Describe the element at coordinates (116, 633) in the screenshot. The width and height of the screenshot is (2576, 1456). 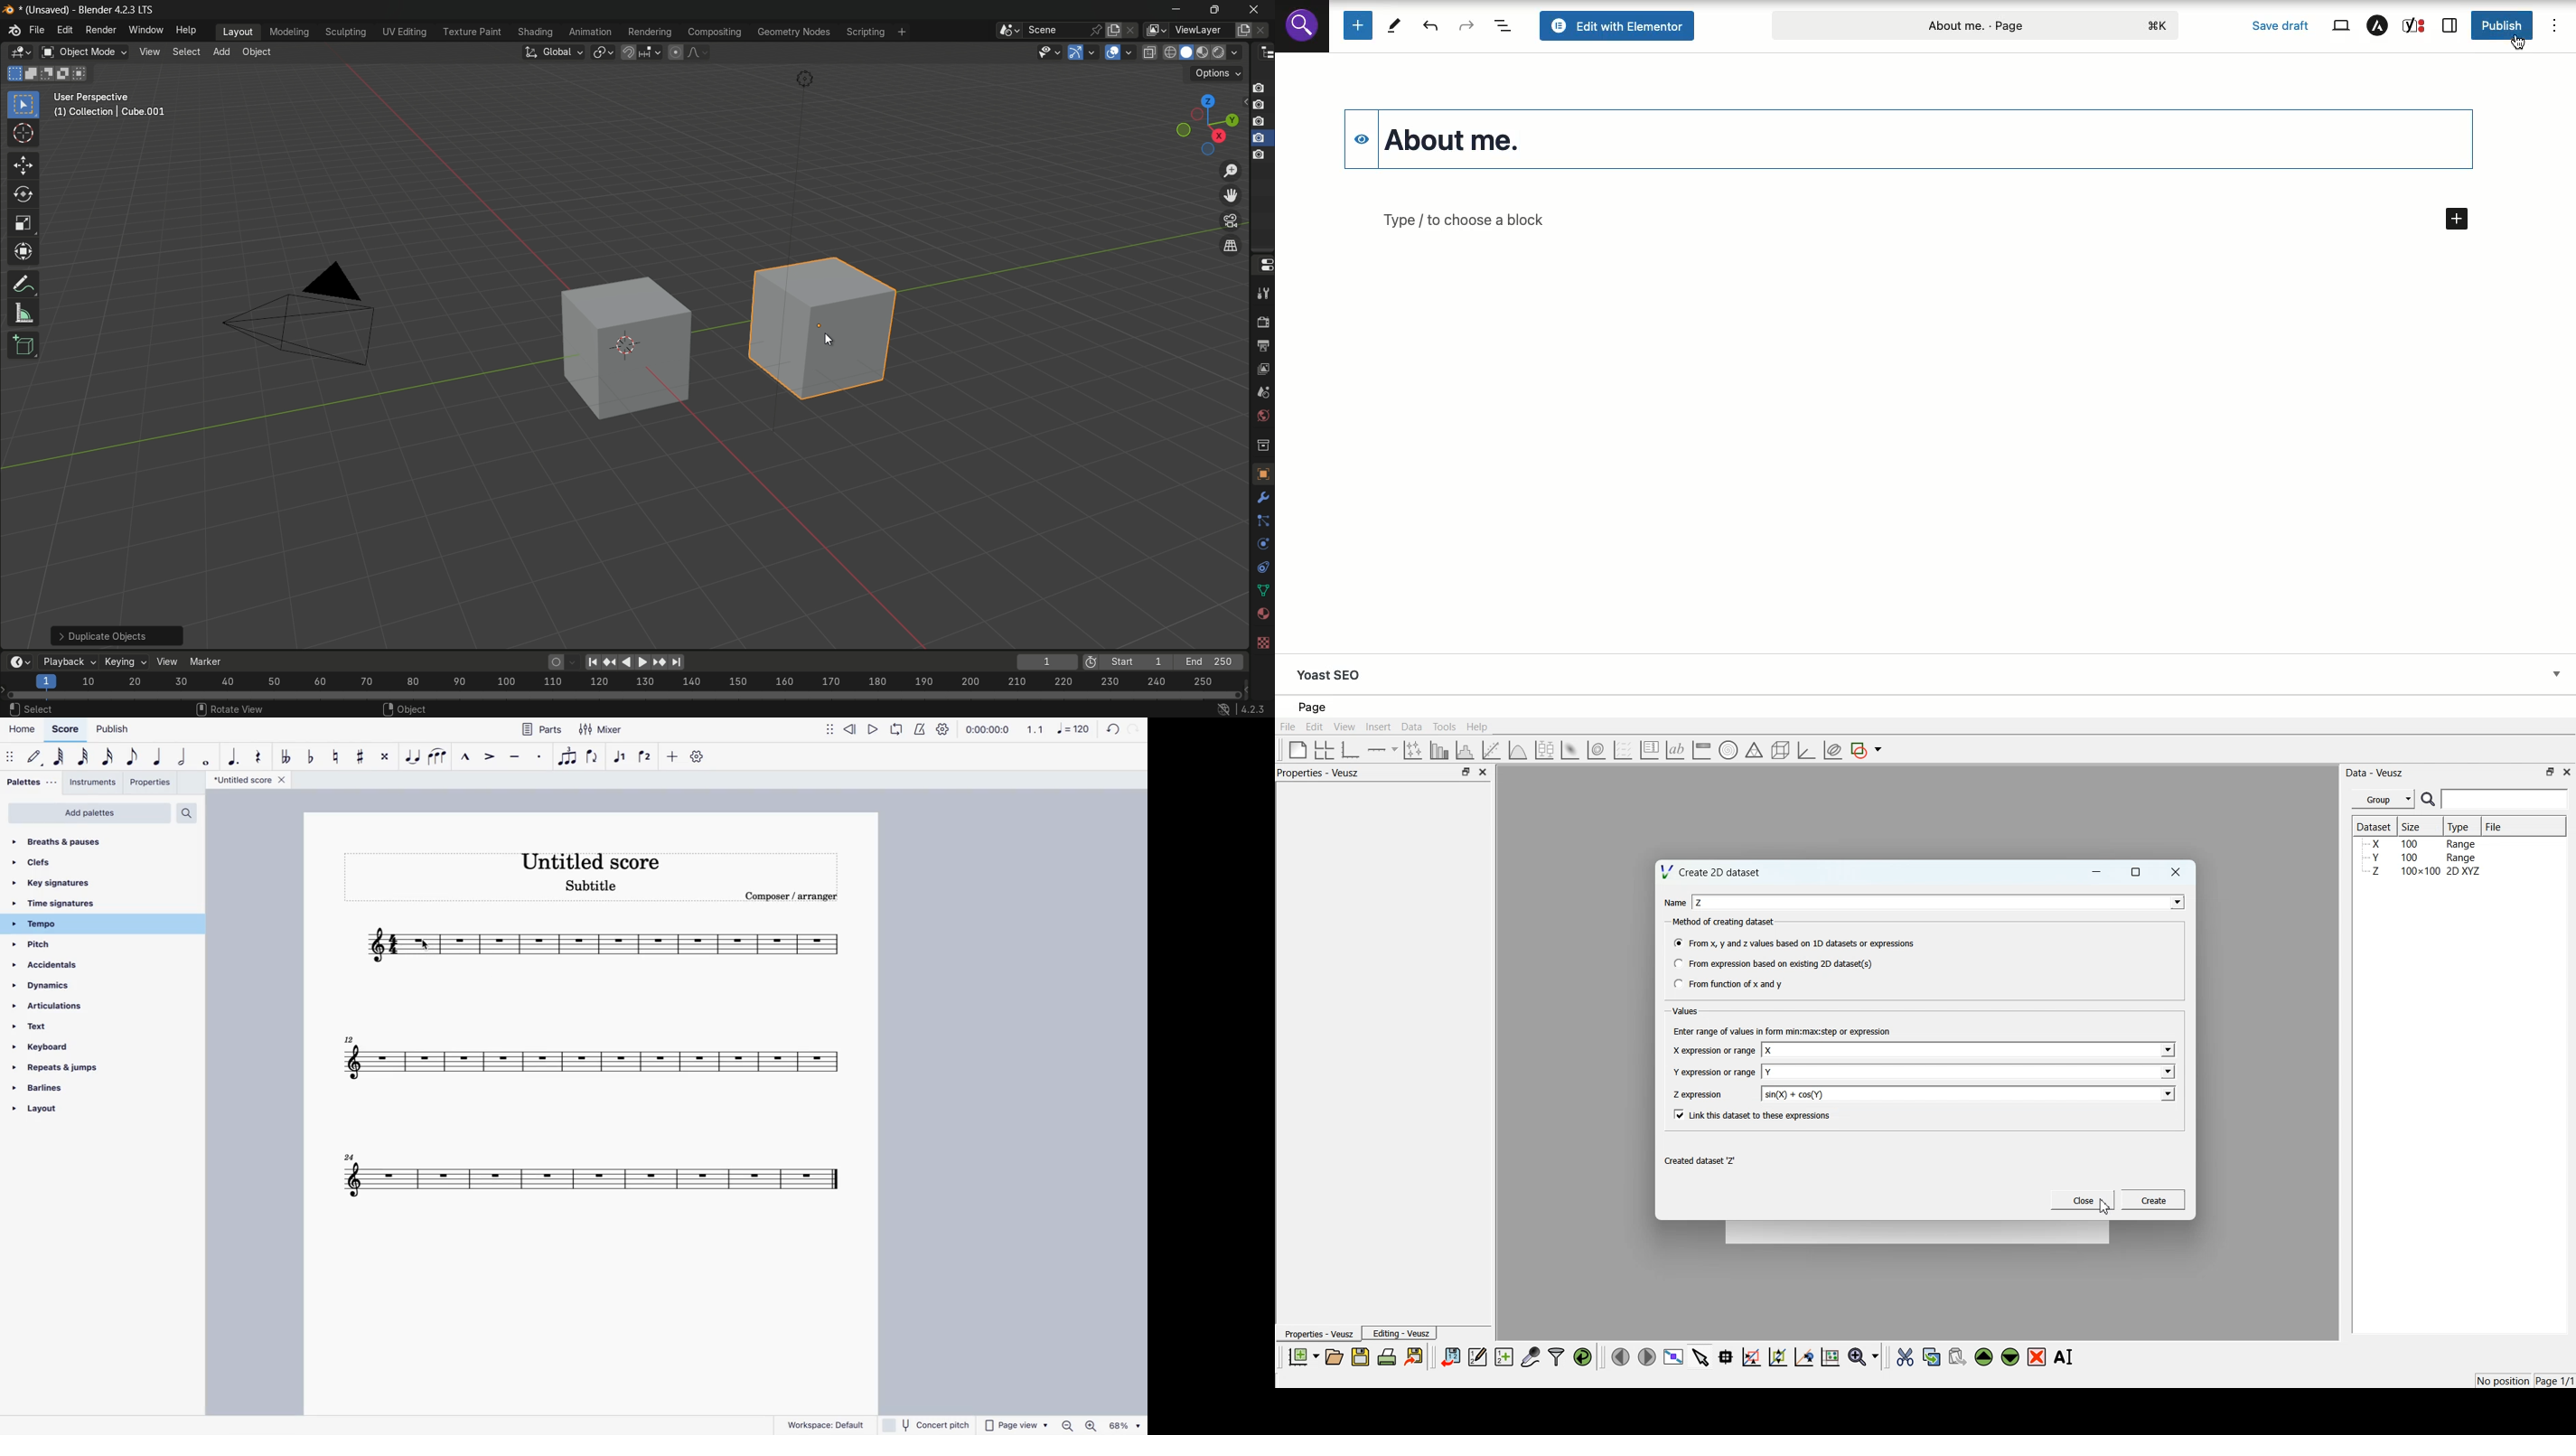
I see `Duplicate Object` at that location.